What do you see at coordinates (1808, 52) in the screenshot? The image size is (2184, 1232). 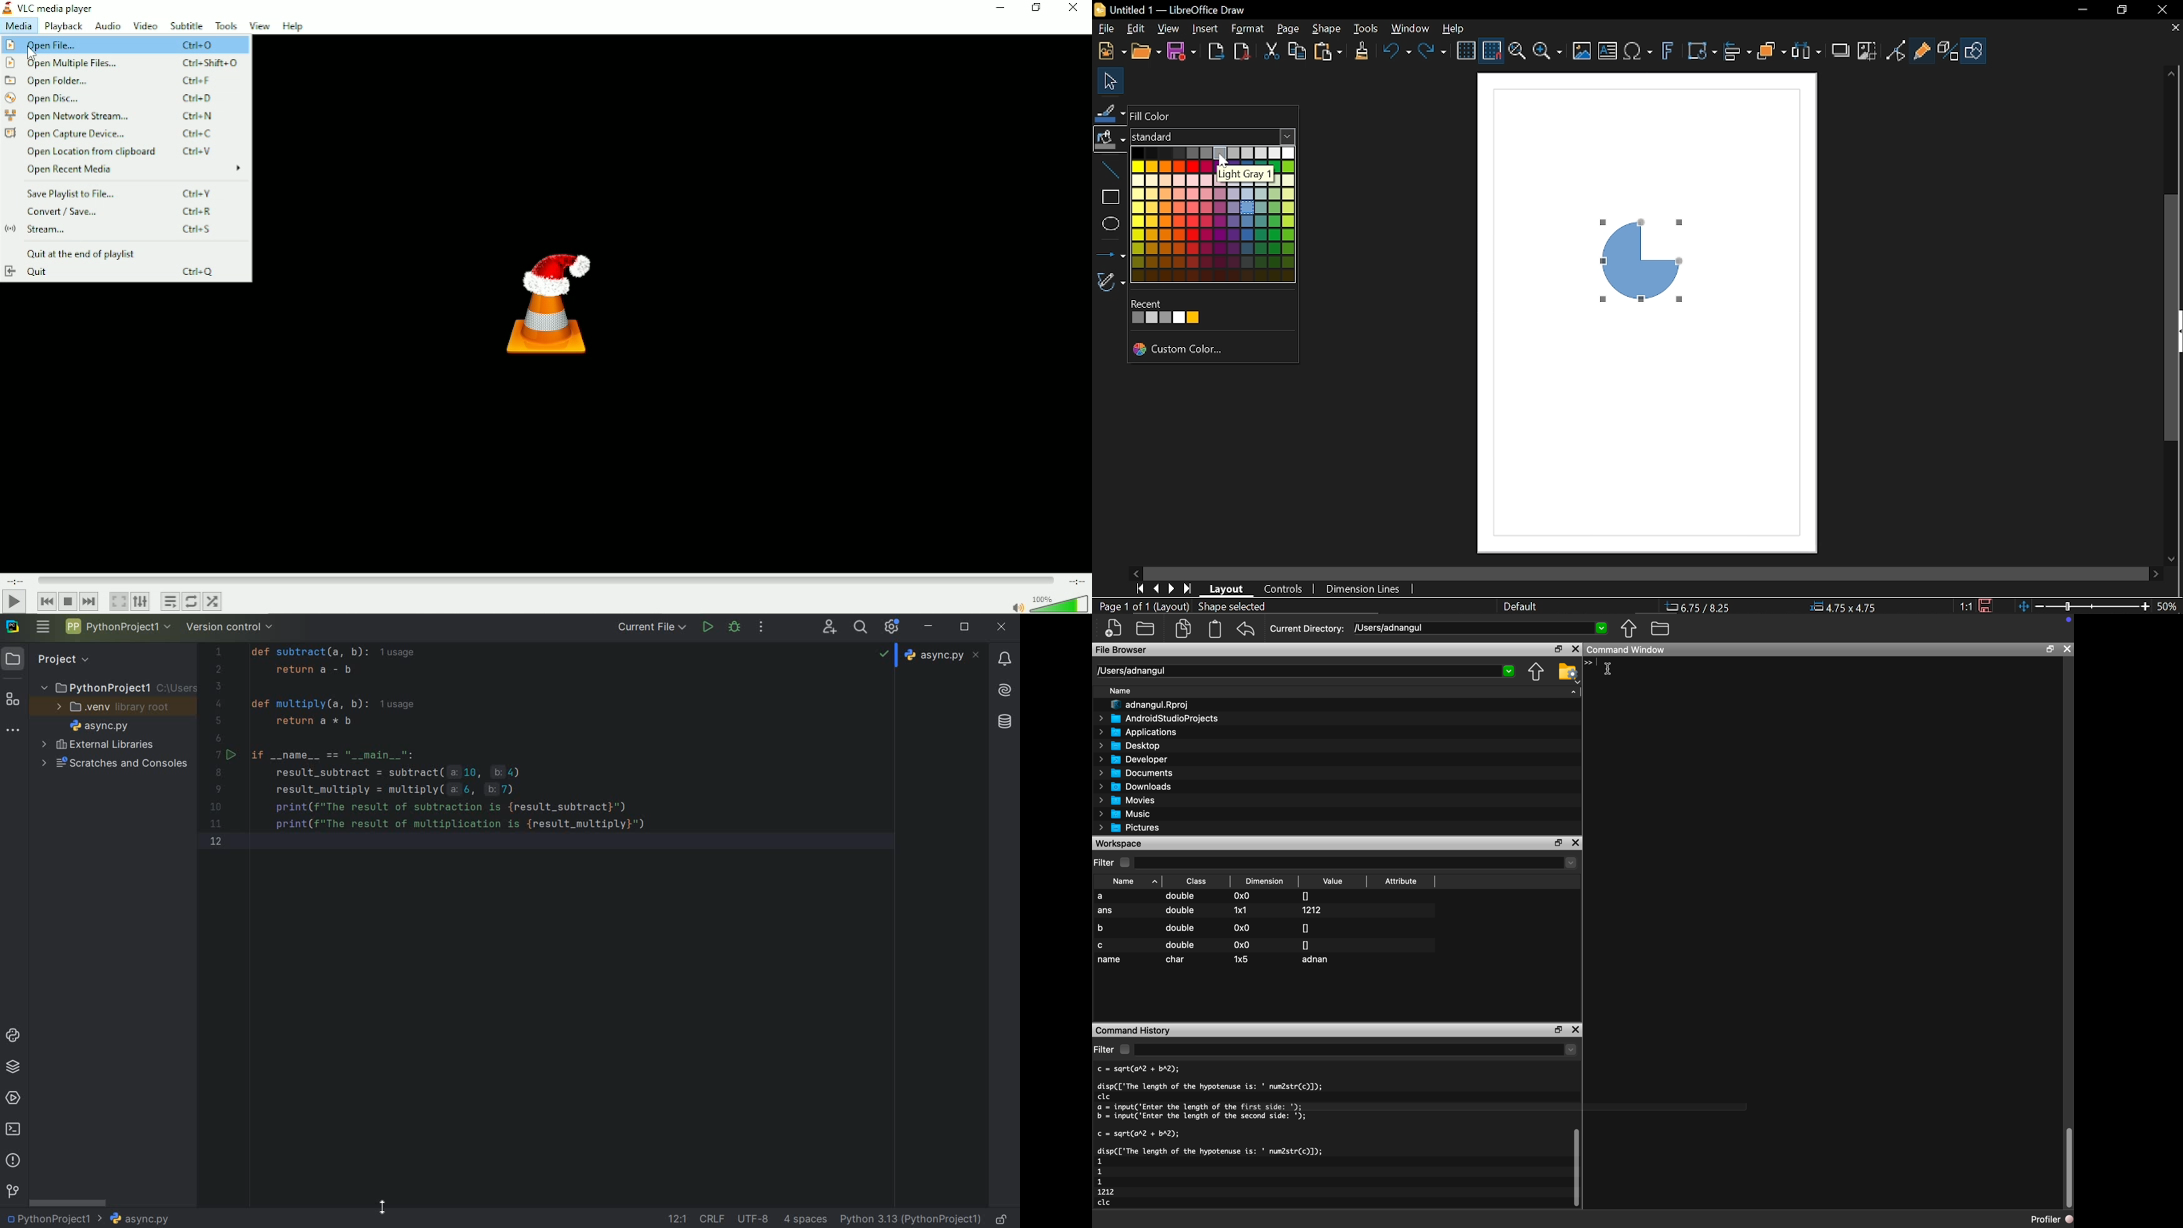 I see `Select at least three objects to distribute` at bounding box center [1808, 52].